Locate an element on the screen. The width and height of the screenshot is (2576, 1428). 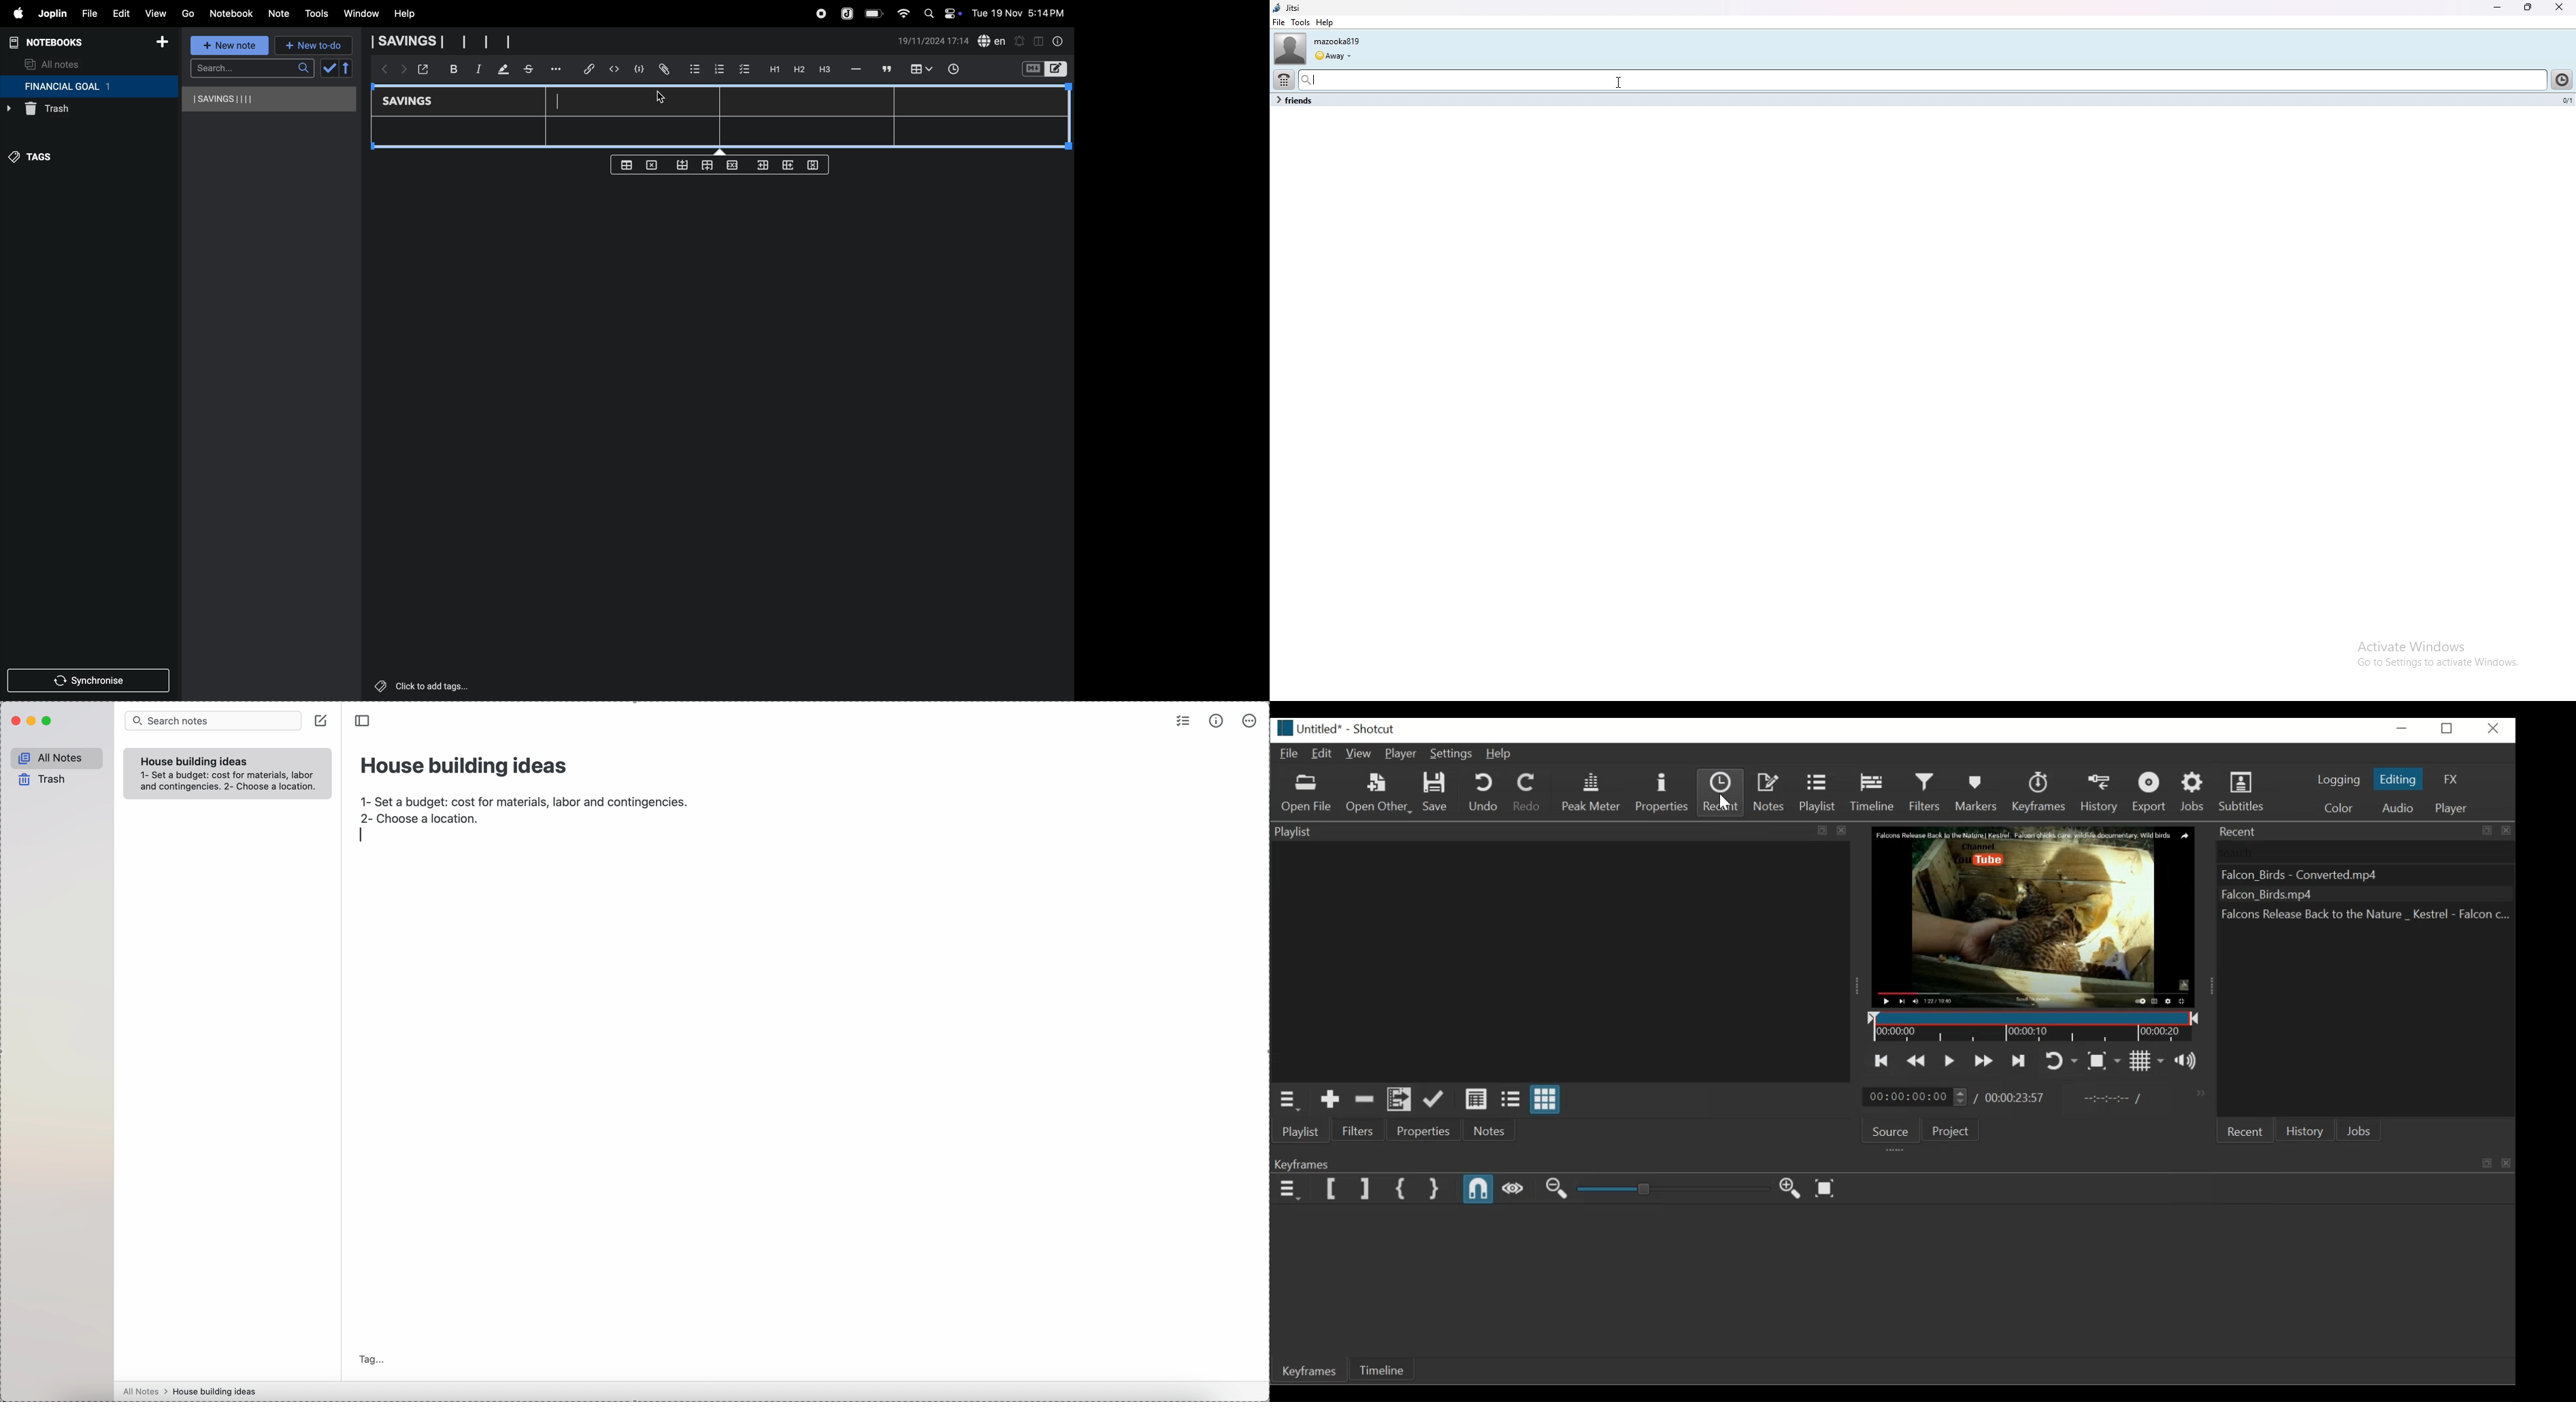
FX is located at coordinates (2447, 779).